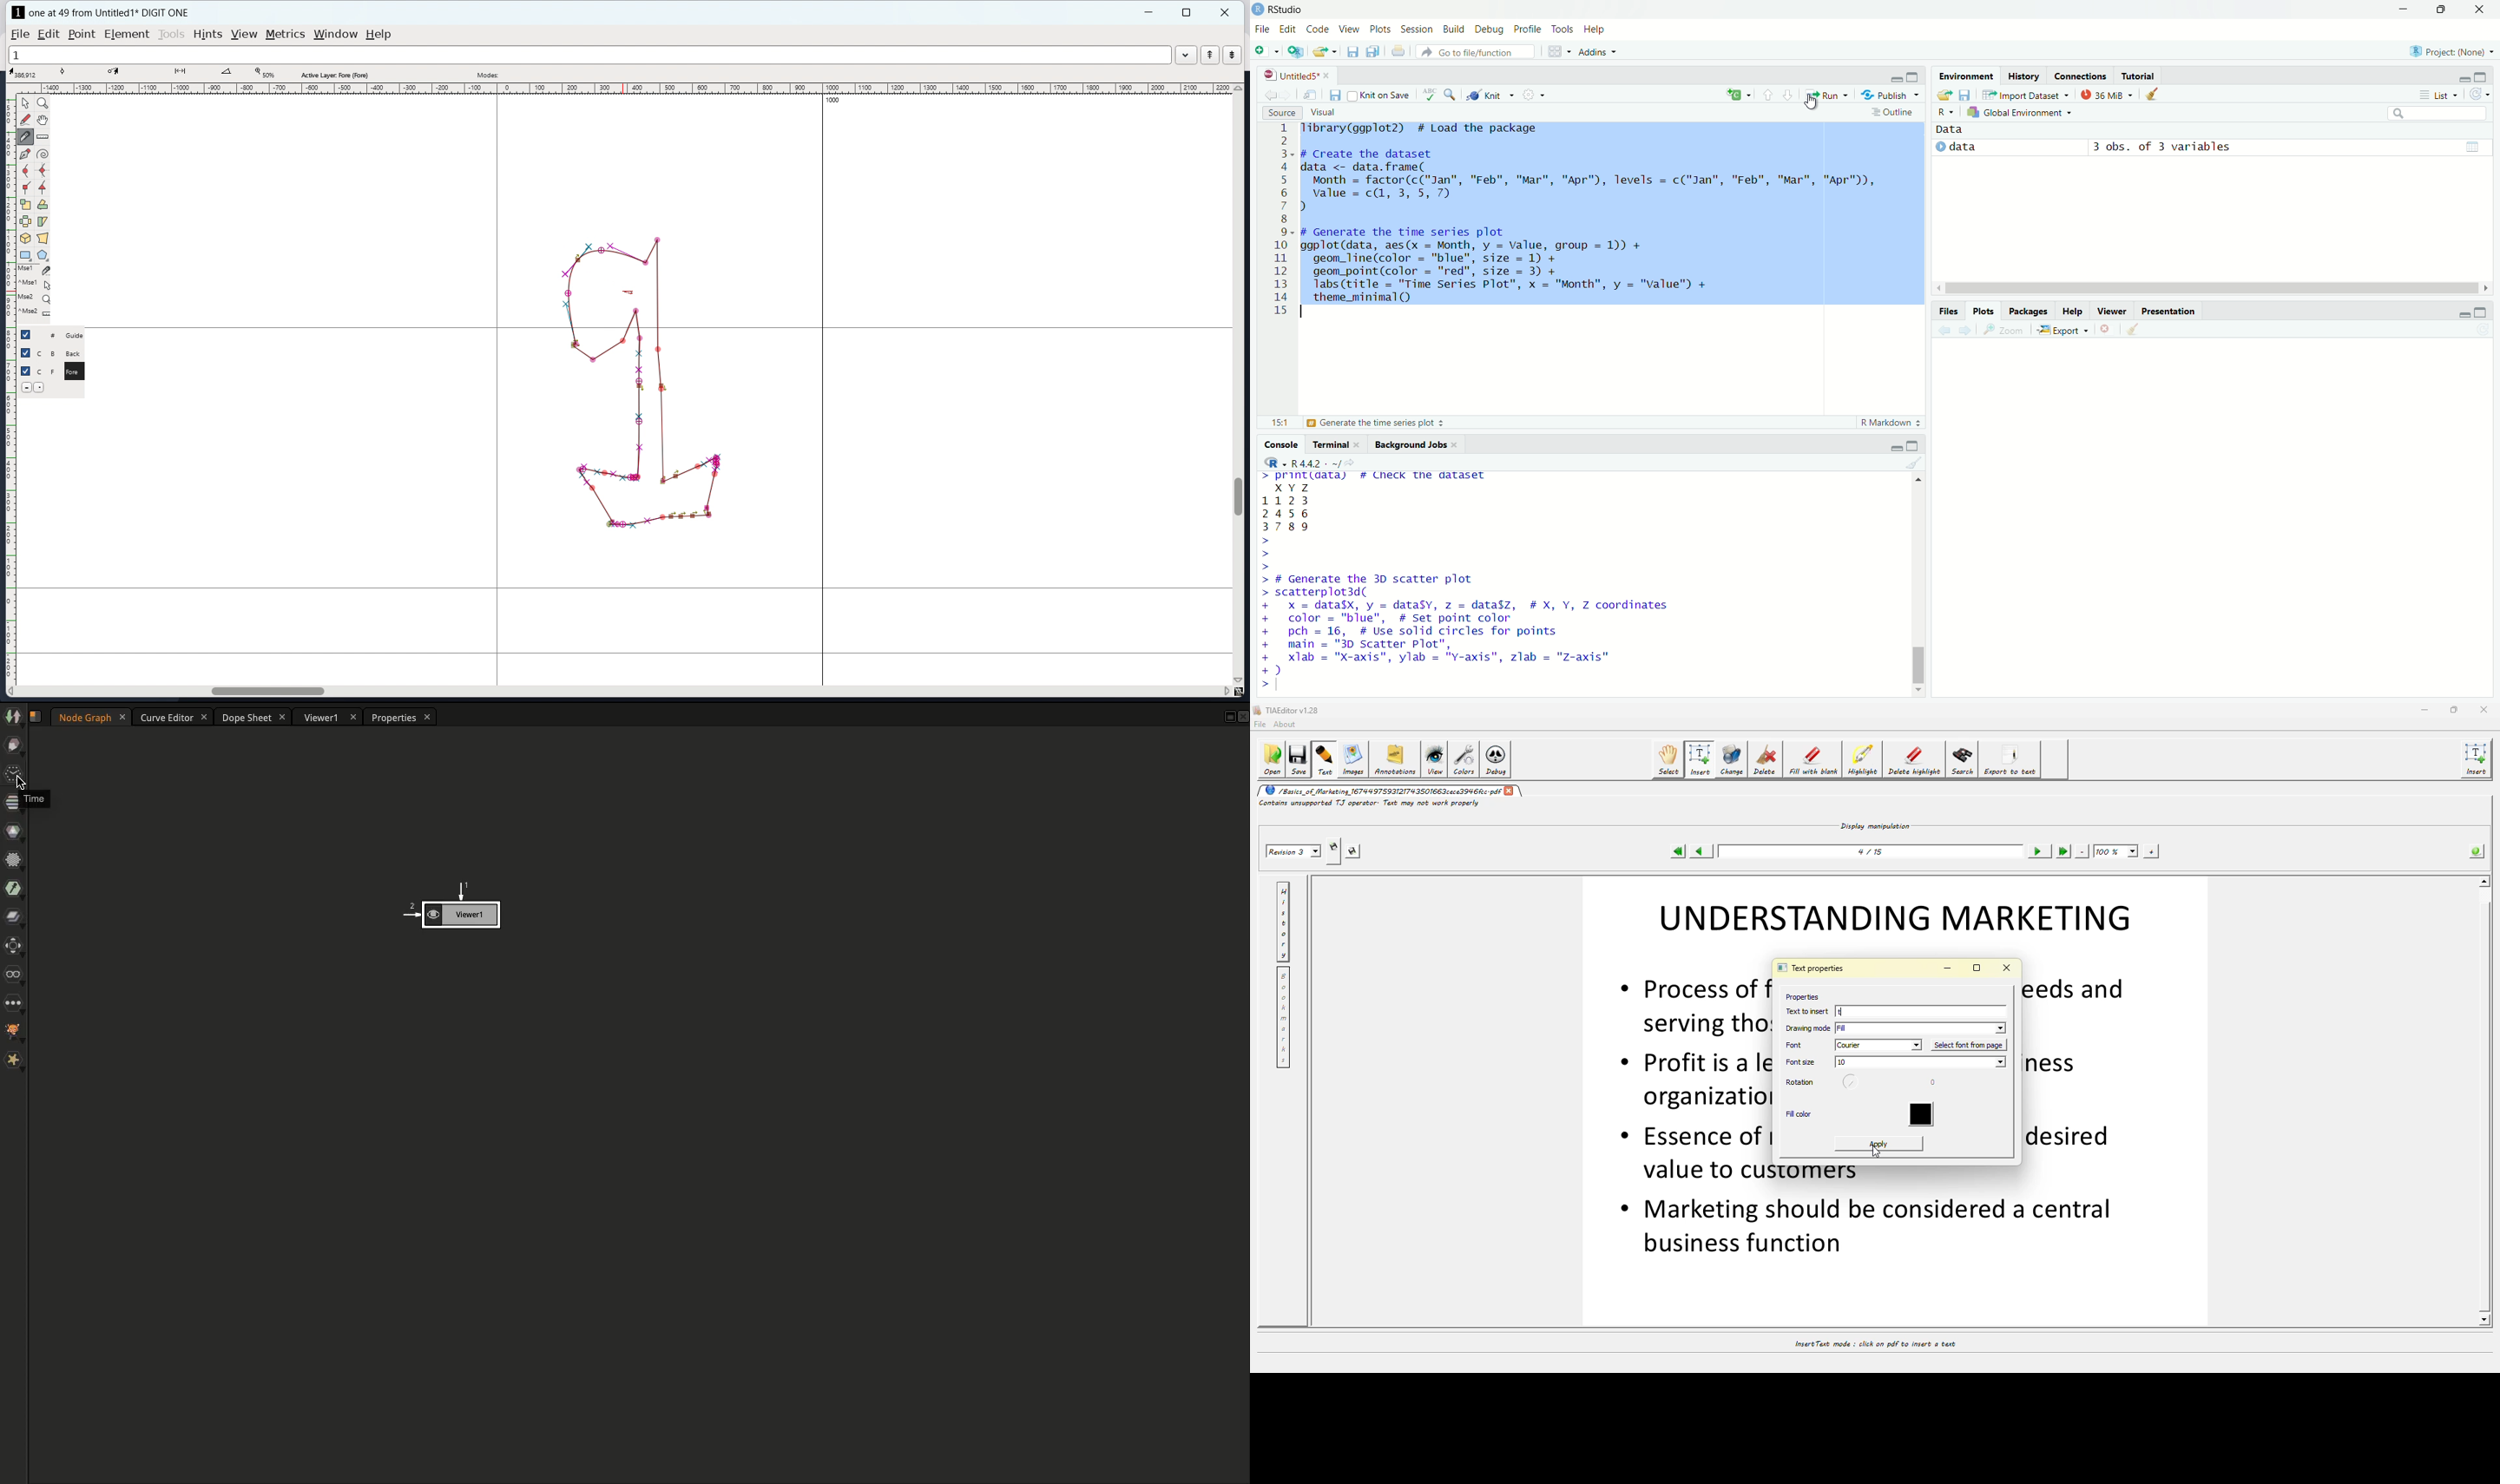 This screenshot has width=2520, height=1484. Describe the element at coordinates (1353, 51) in the screenshot. I see `save current document` at that location.